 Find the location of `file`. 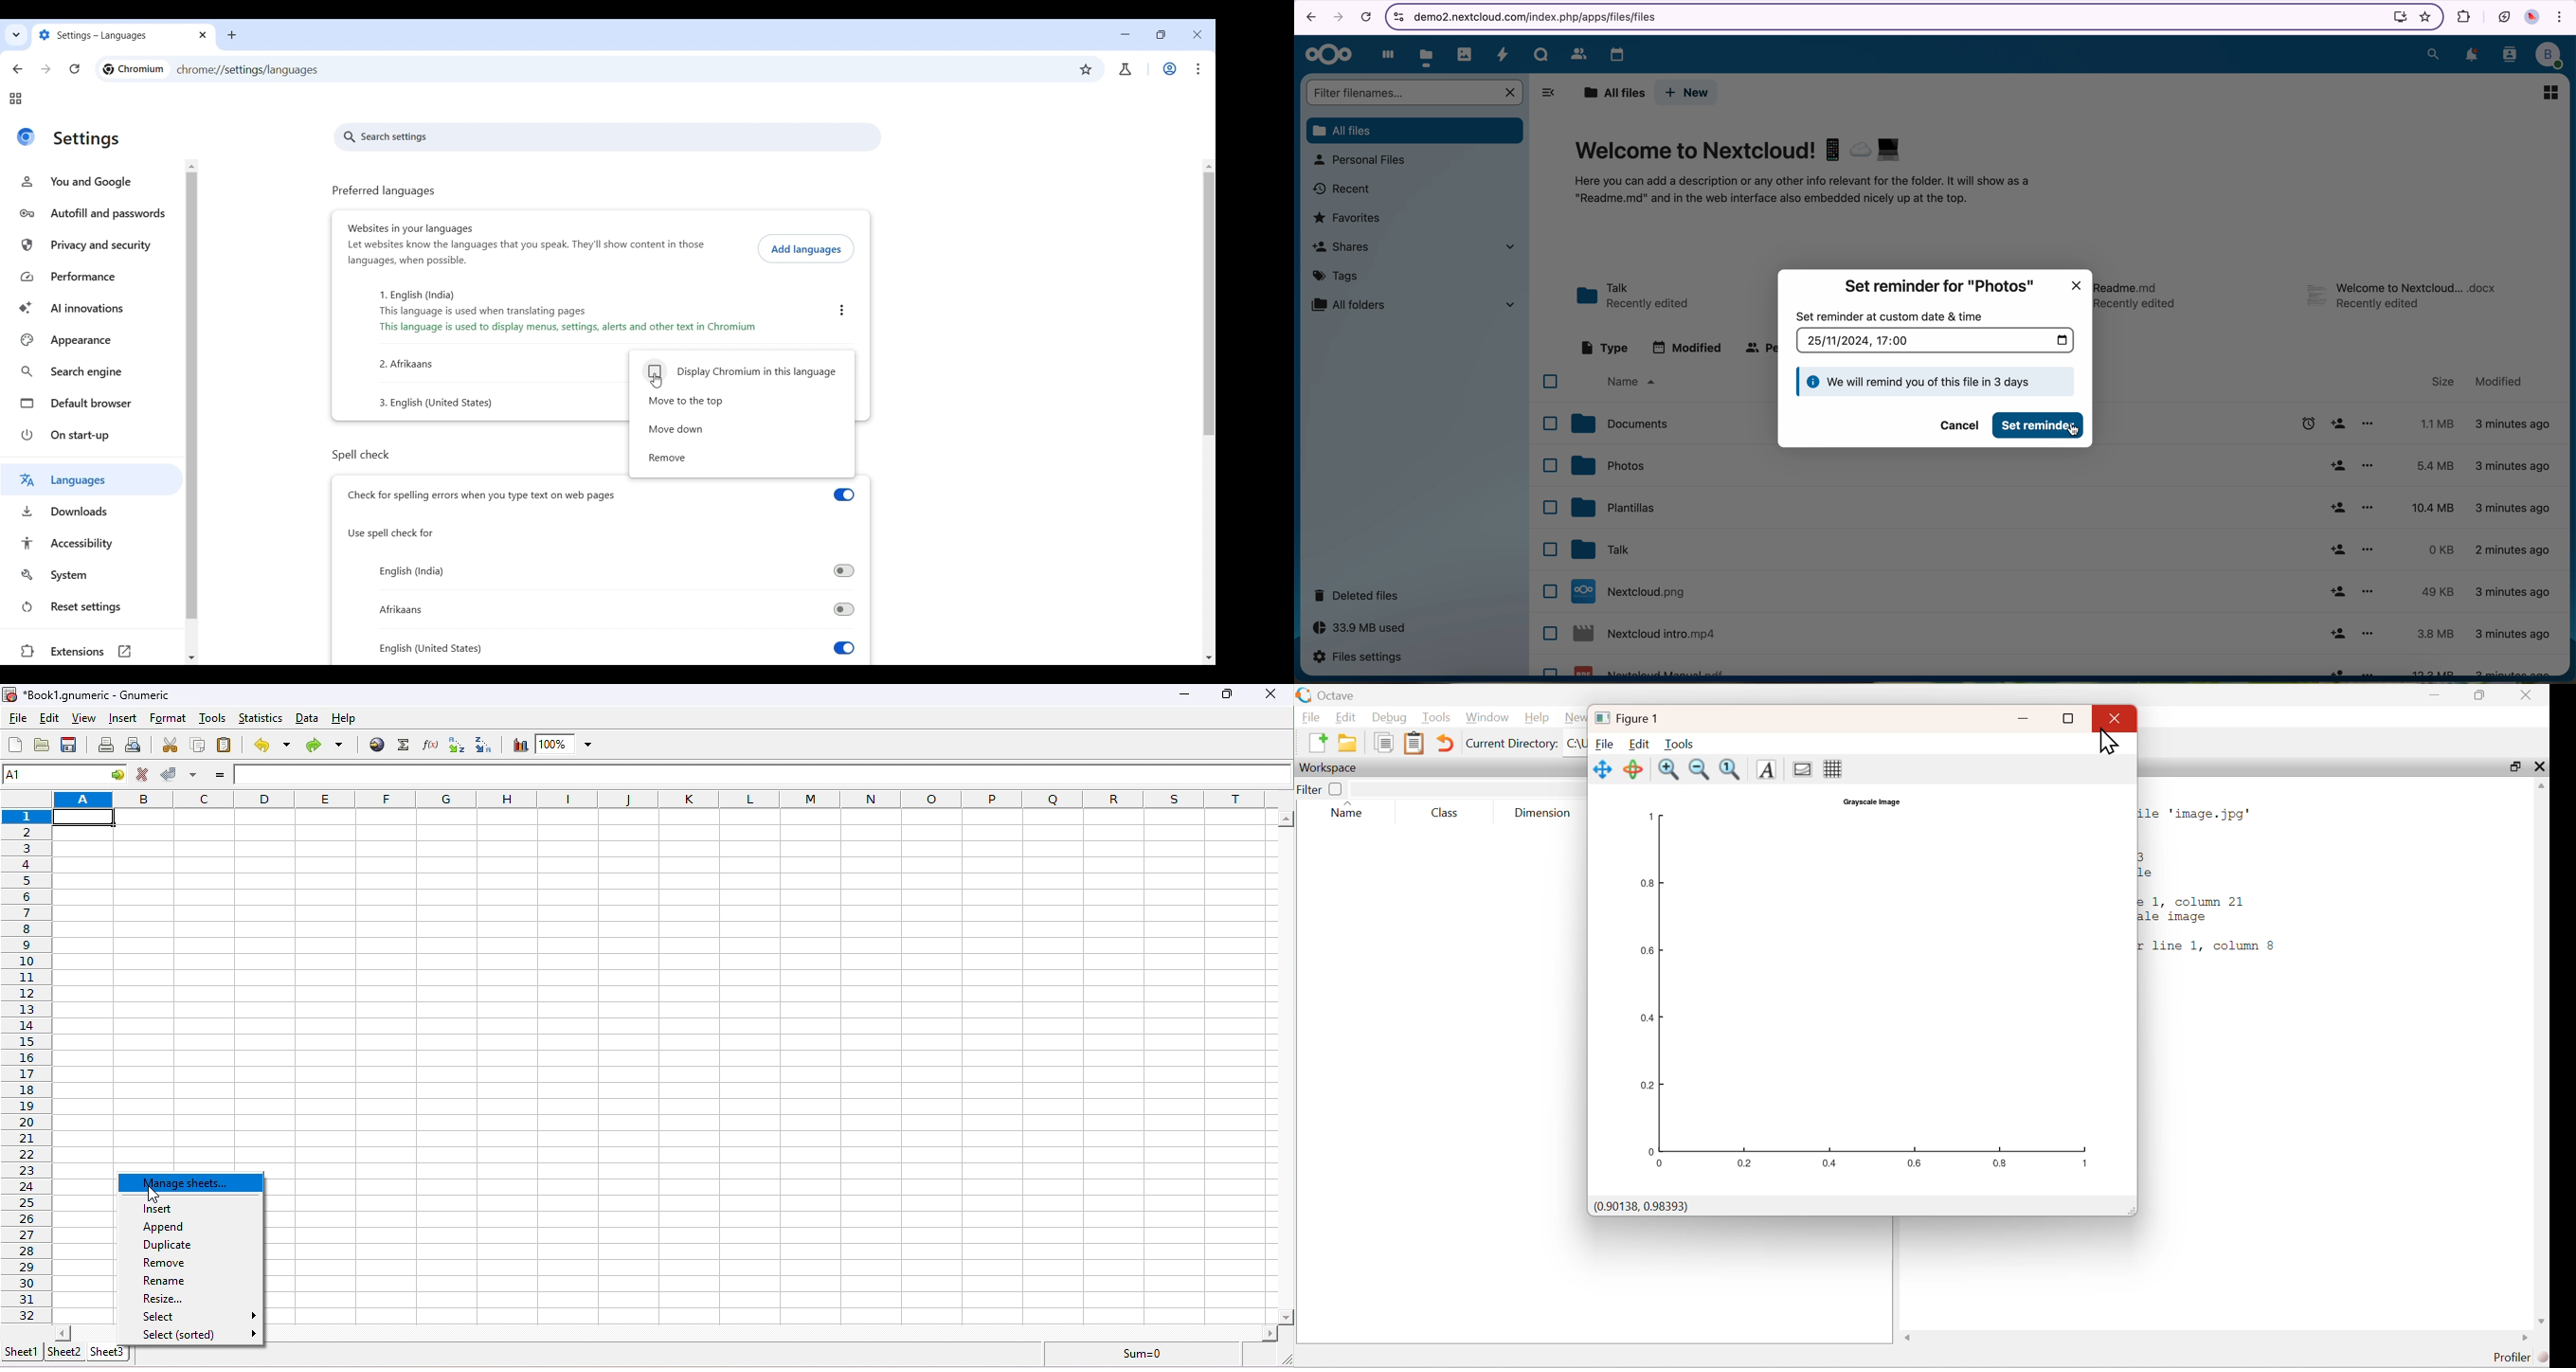

file is located at coordinates (2404, 295).